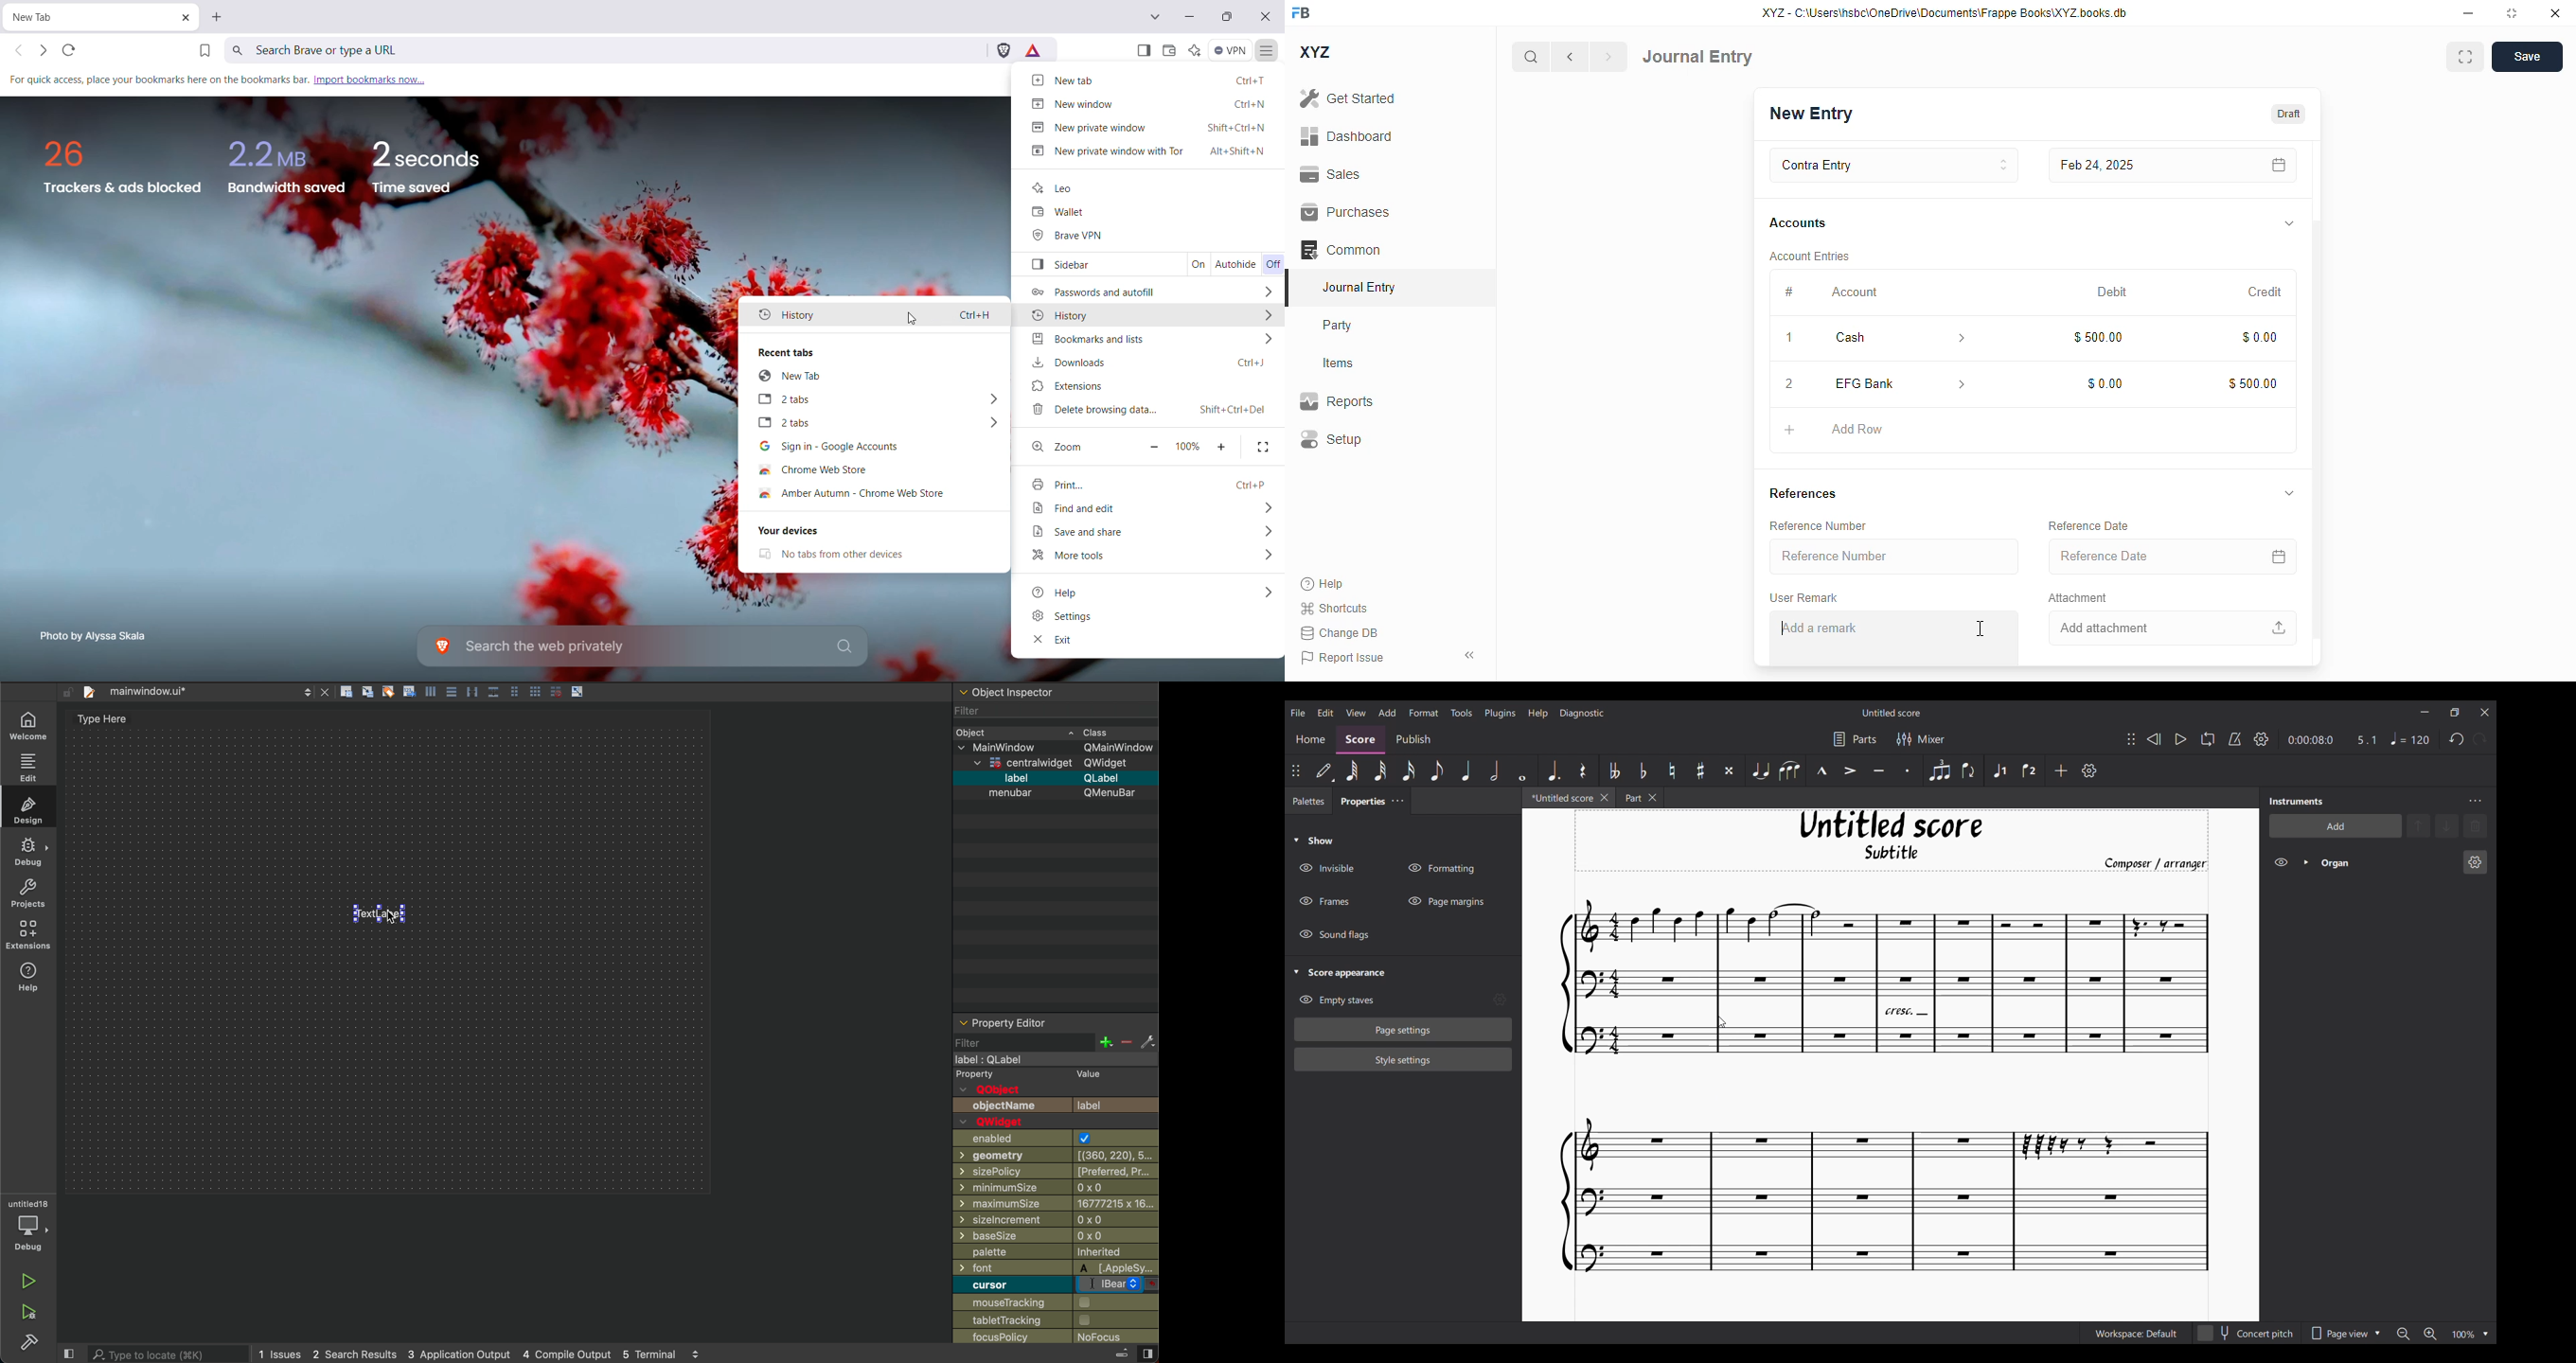 Image resolution: width=2576 pixels, height=1372 pixels. What do you see at coordinates (1446, 901) in the screenshot?
I see `Hide Page margins` at bounding box center [1446, 901].